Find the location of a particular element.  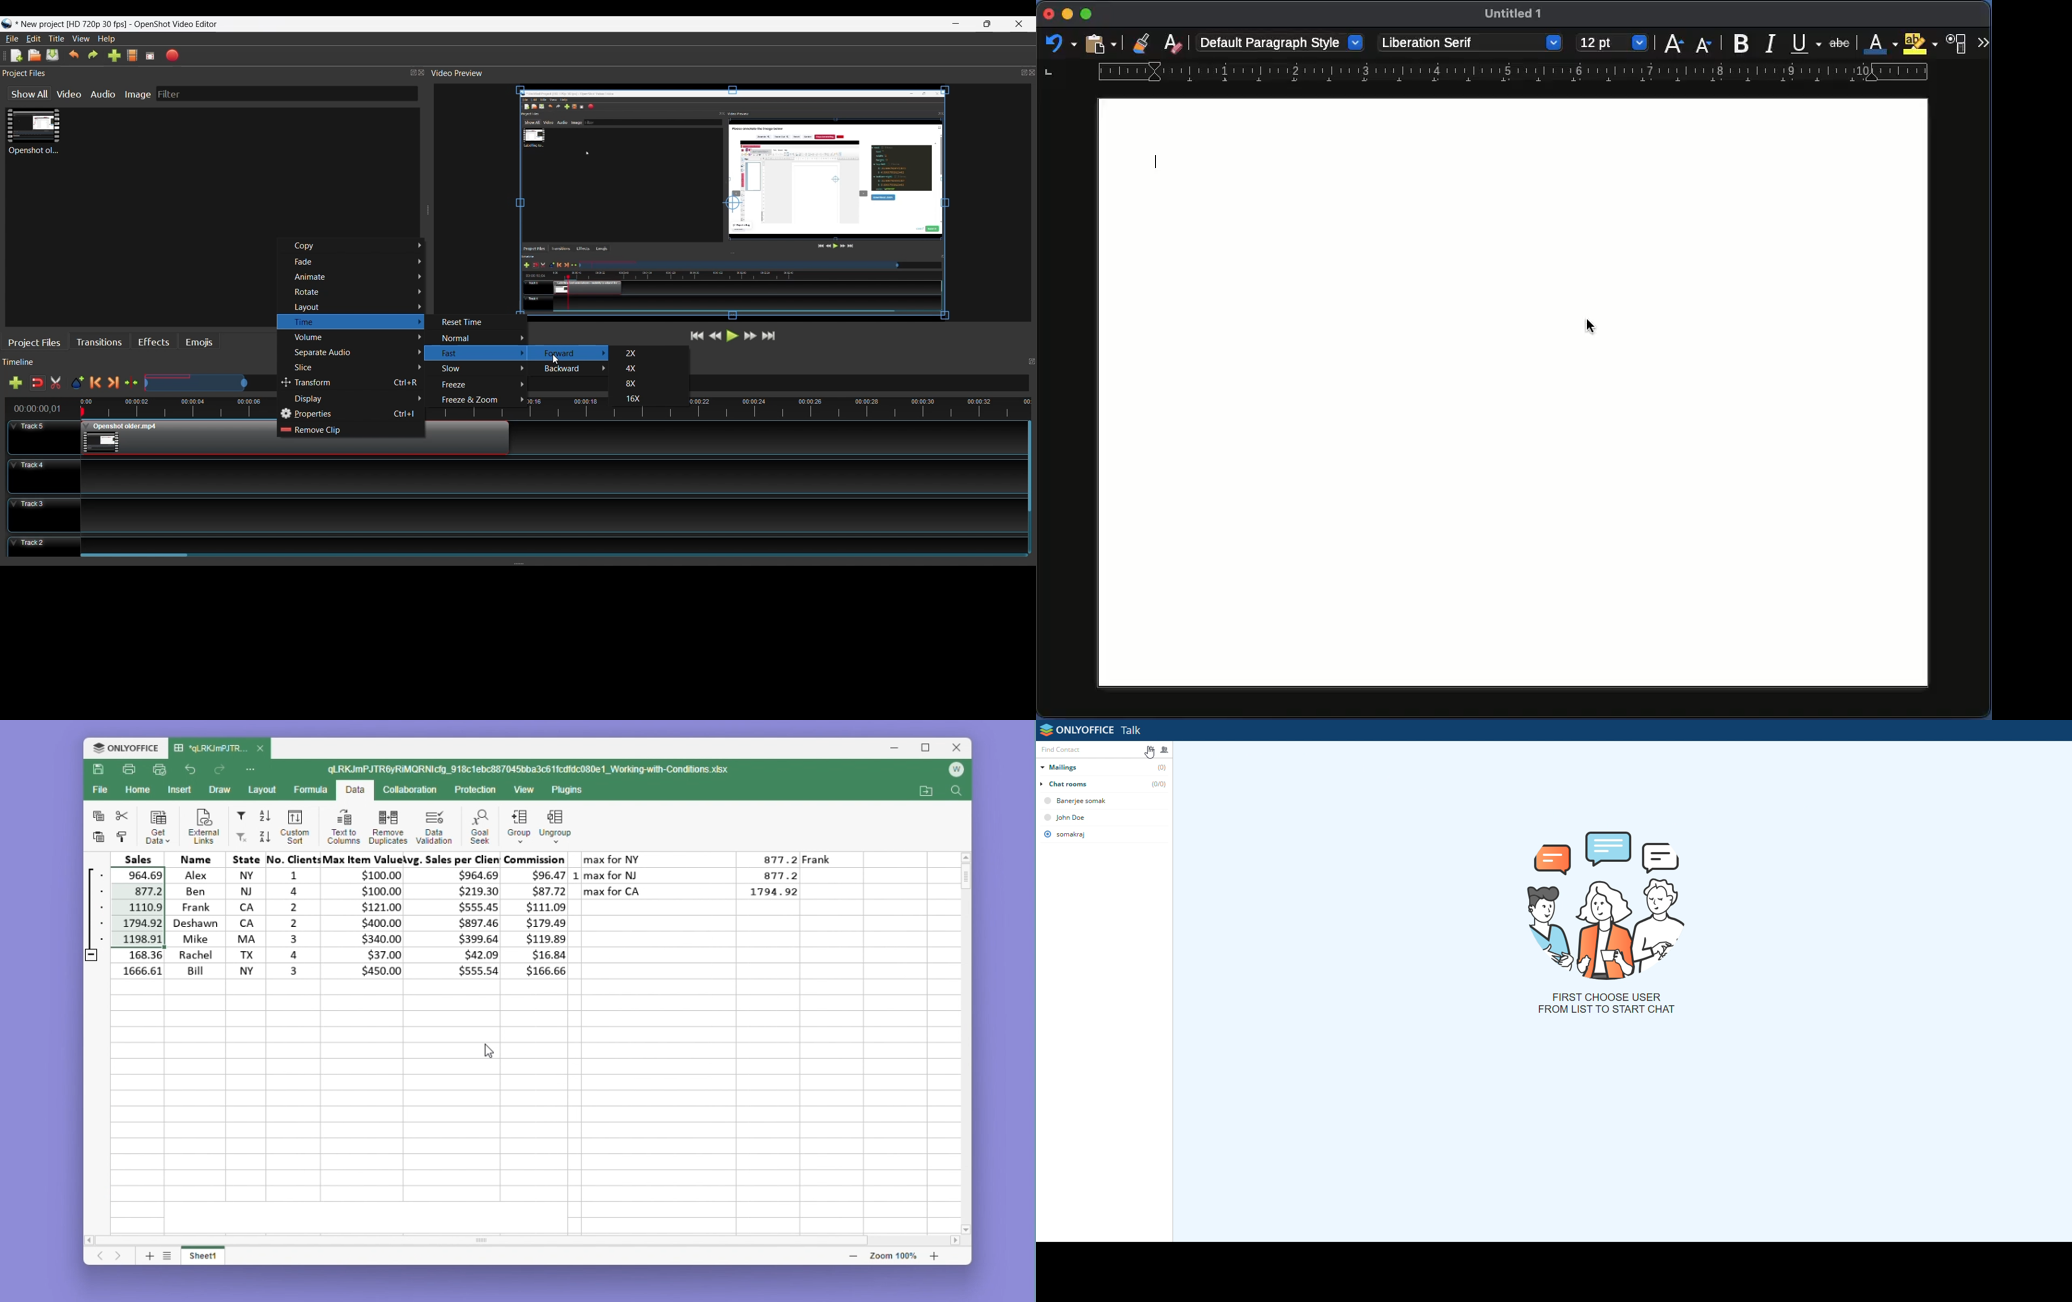

View is located at coordinates (80, 39).